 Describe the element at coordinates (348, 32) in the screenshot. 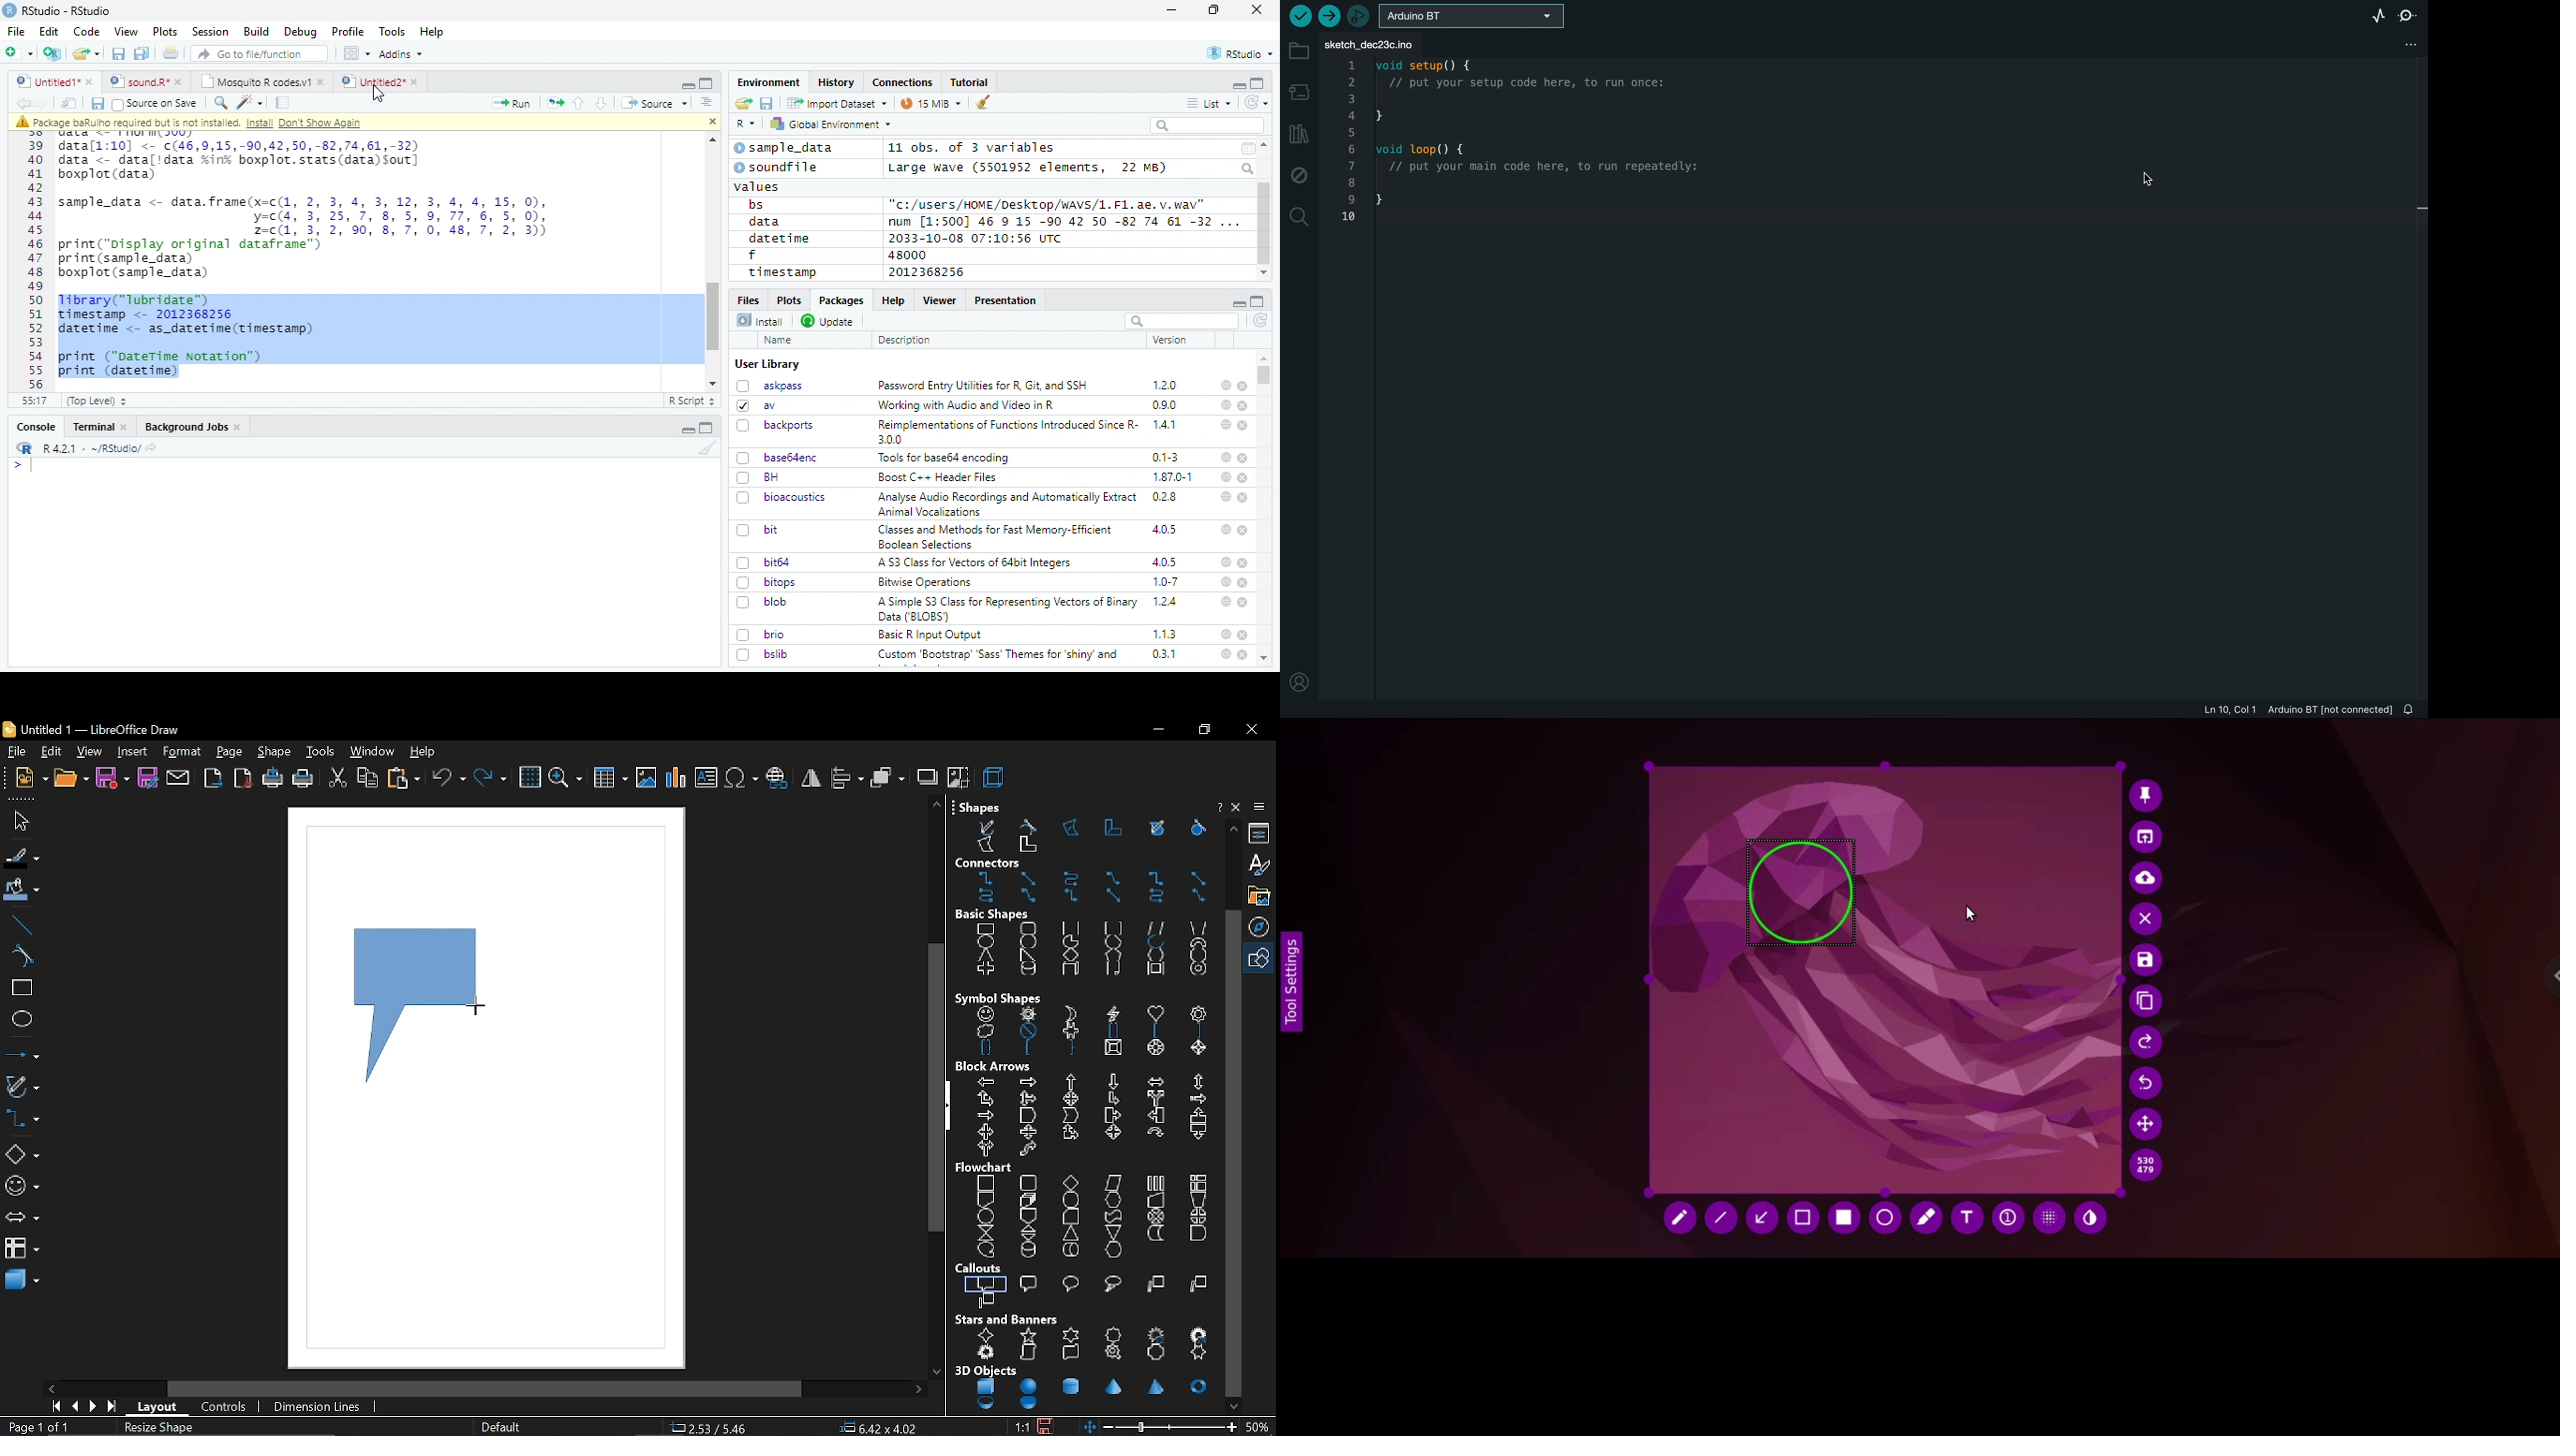

I see `Profile` at that location.